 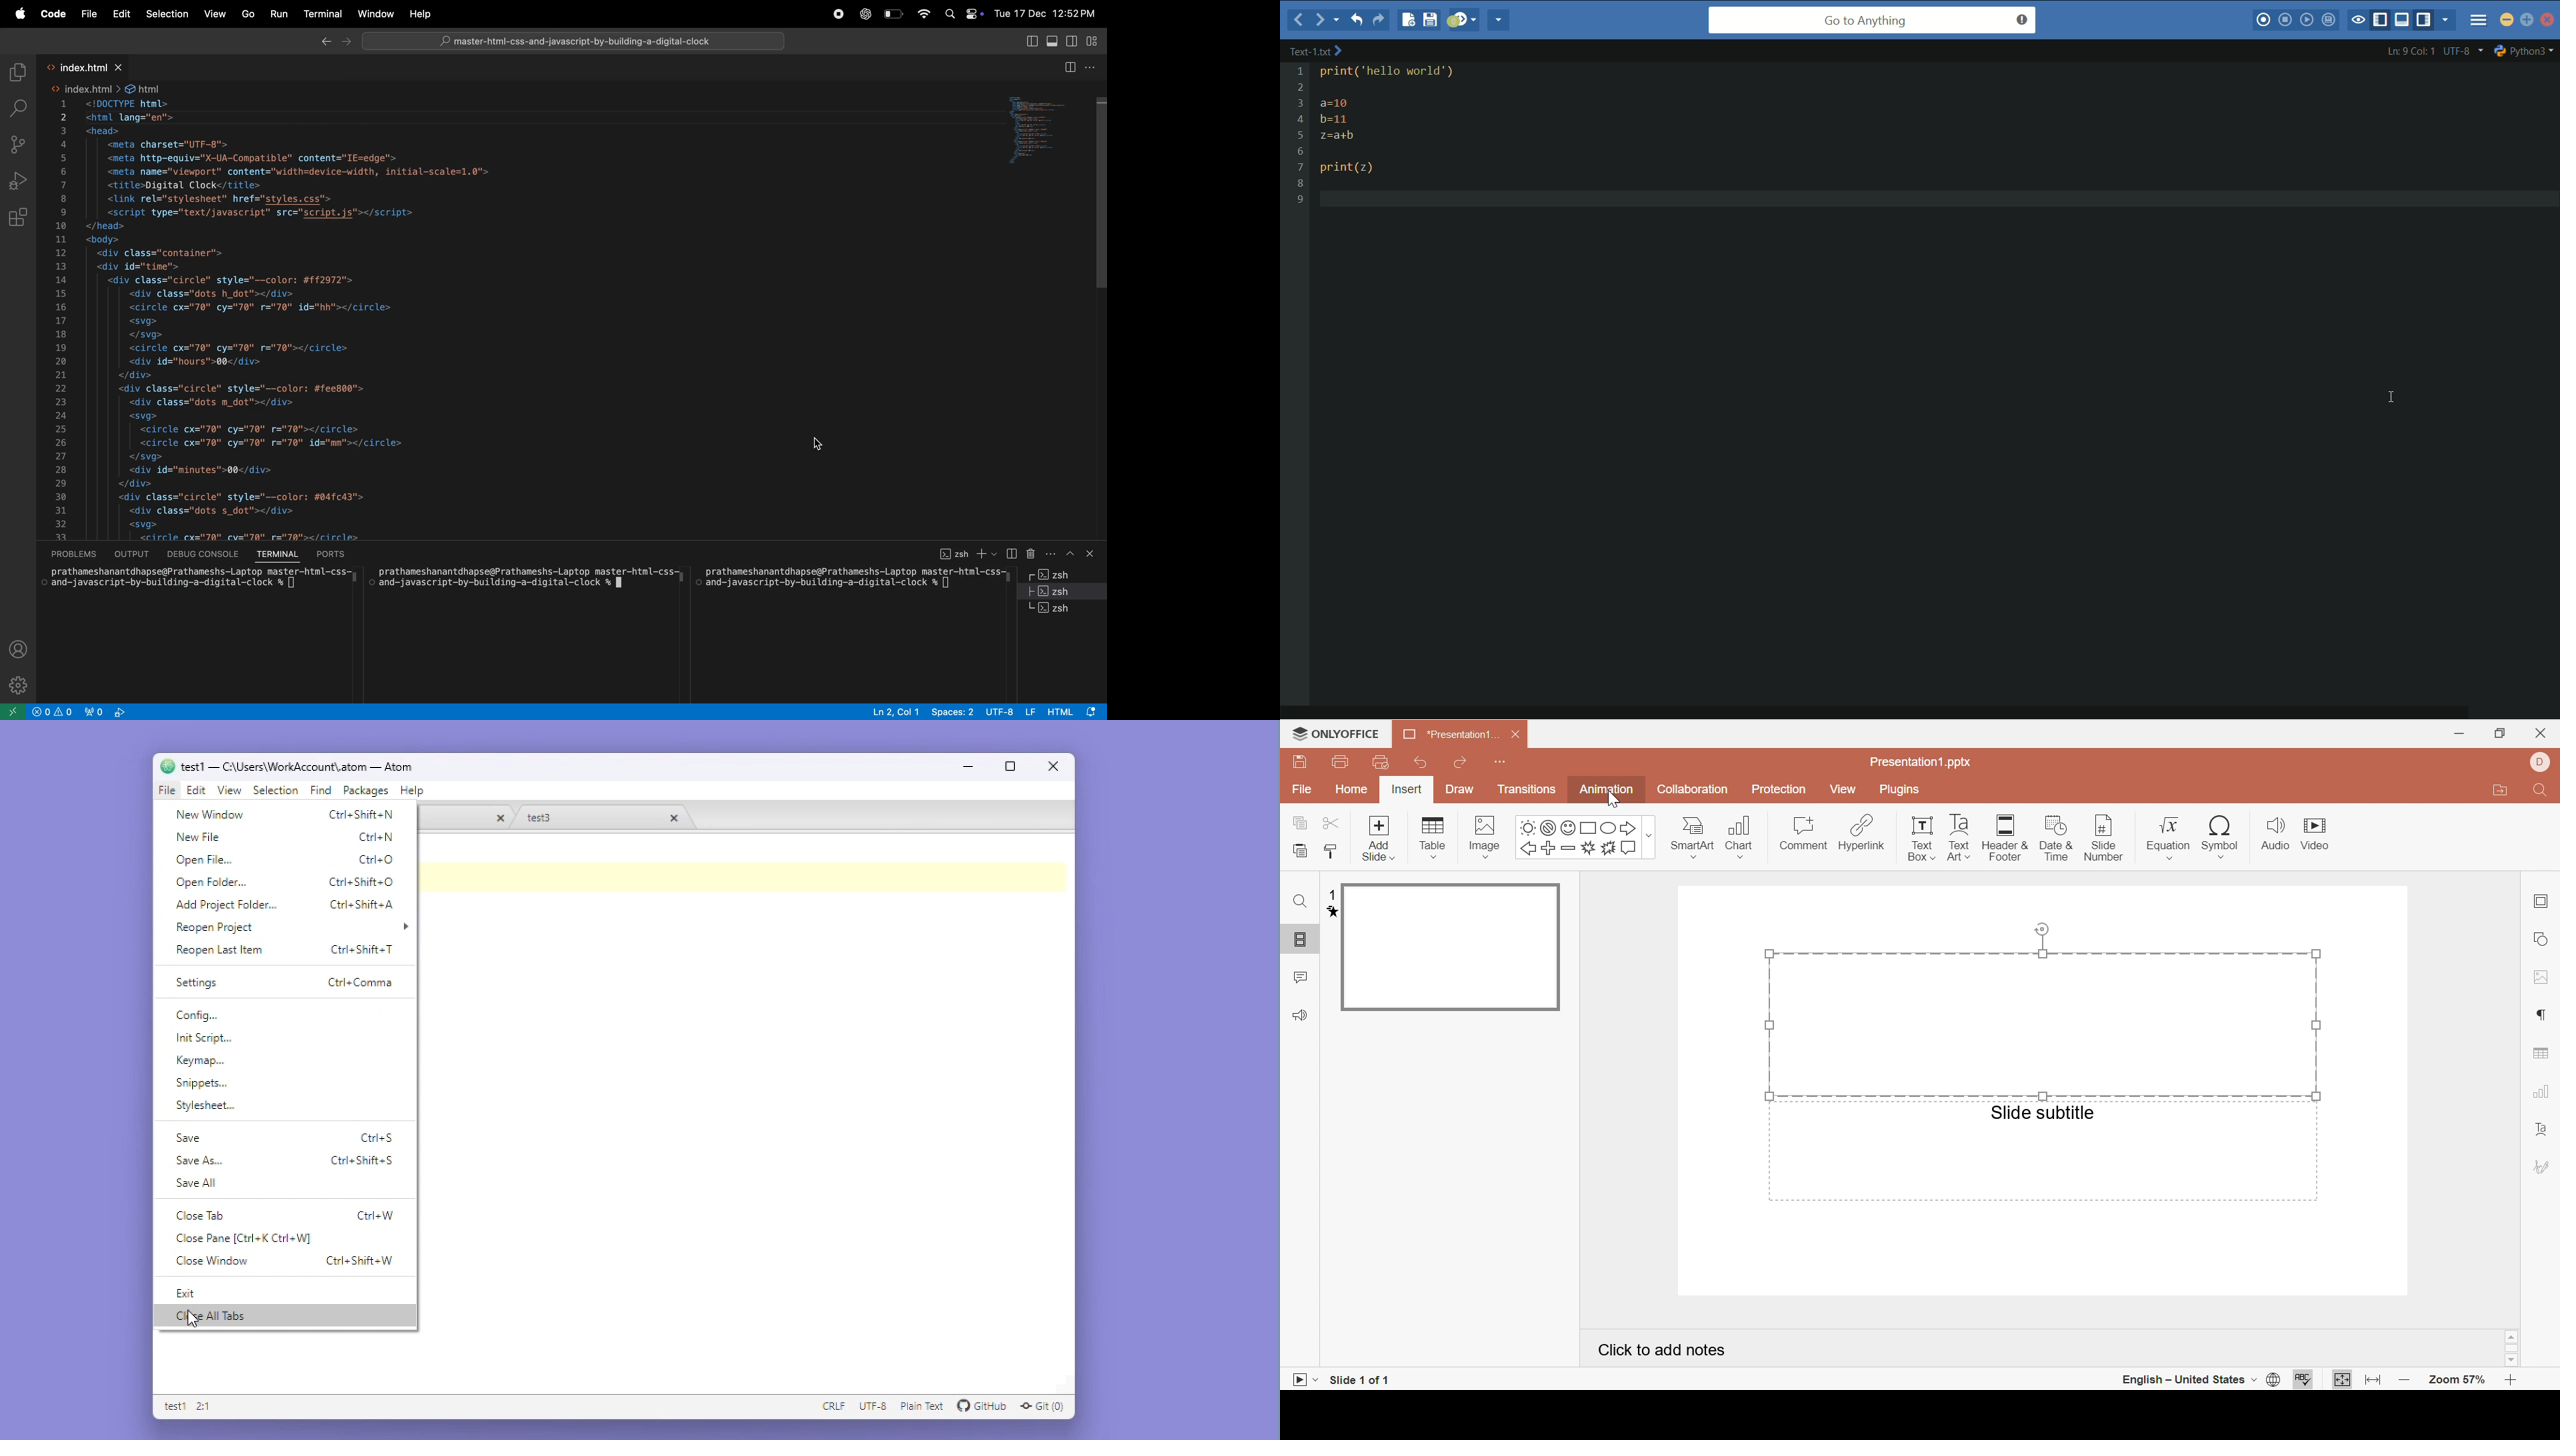 What do you see at coordinates (1631, 849) in the screenshot?
I see `message` at bounding box center [1631, 849].